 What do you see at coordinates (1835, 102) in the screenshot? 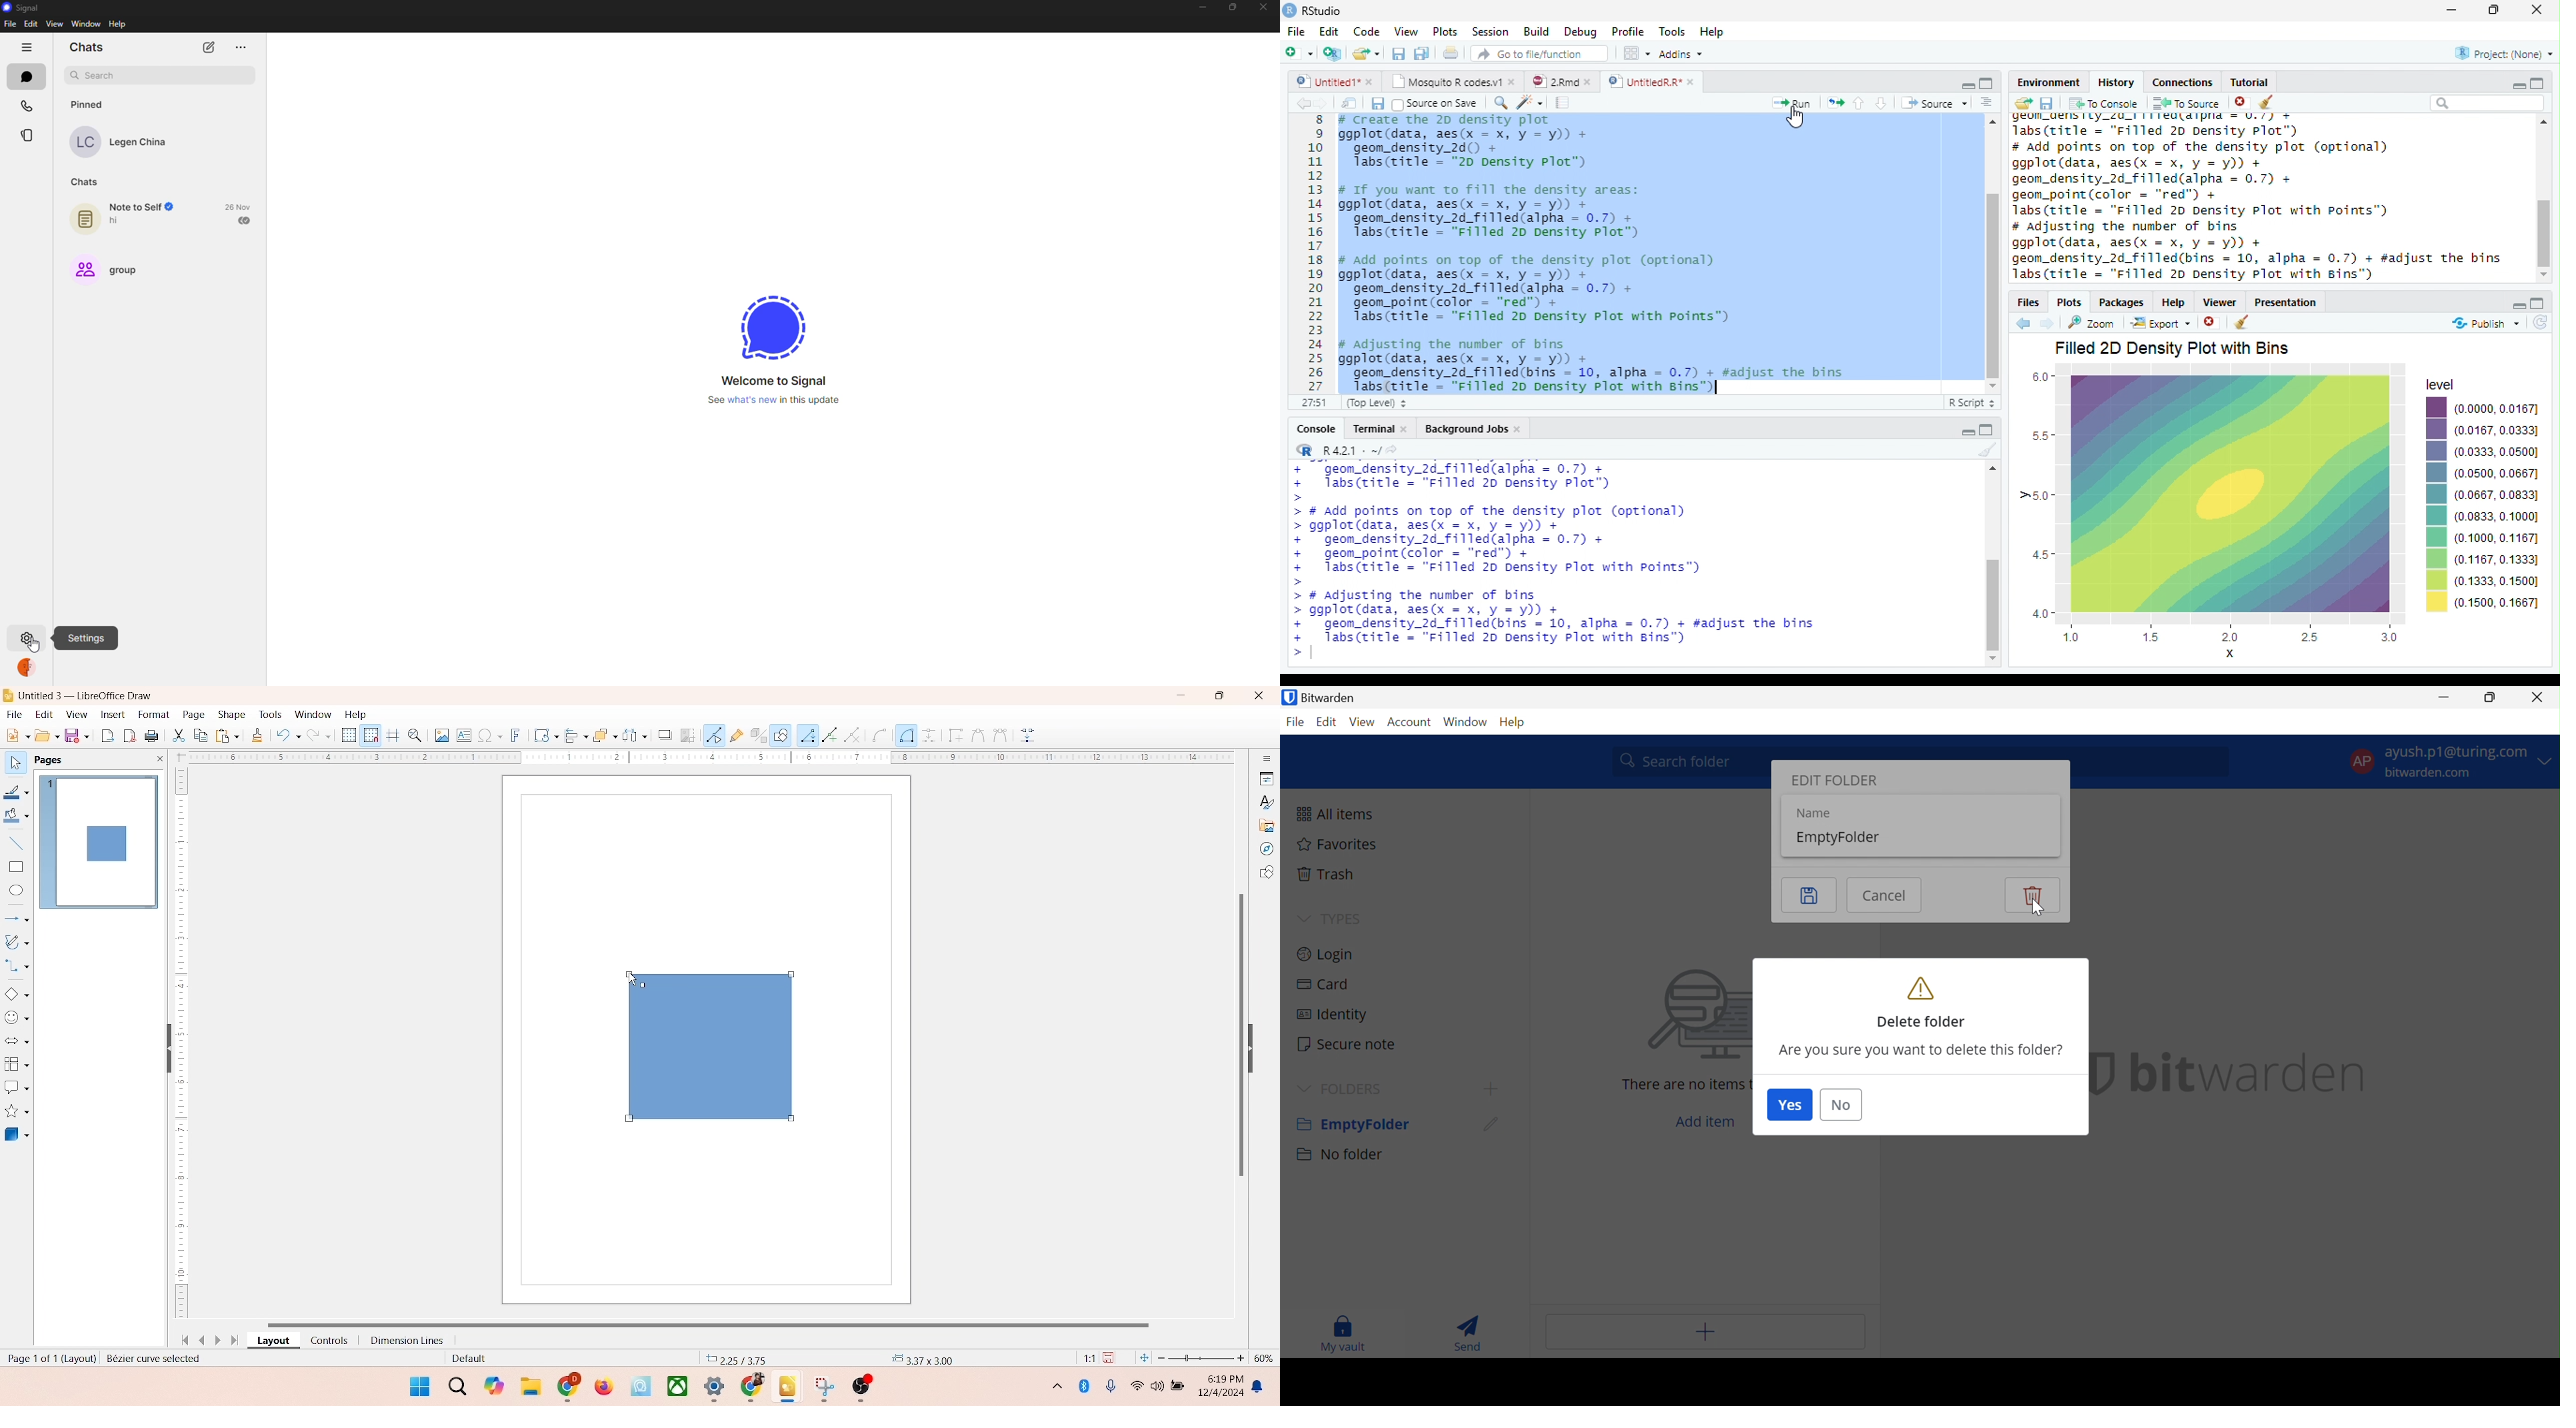
I see `re-run the previous code` at bounding box center [1835, 102].